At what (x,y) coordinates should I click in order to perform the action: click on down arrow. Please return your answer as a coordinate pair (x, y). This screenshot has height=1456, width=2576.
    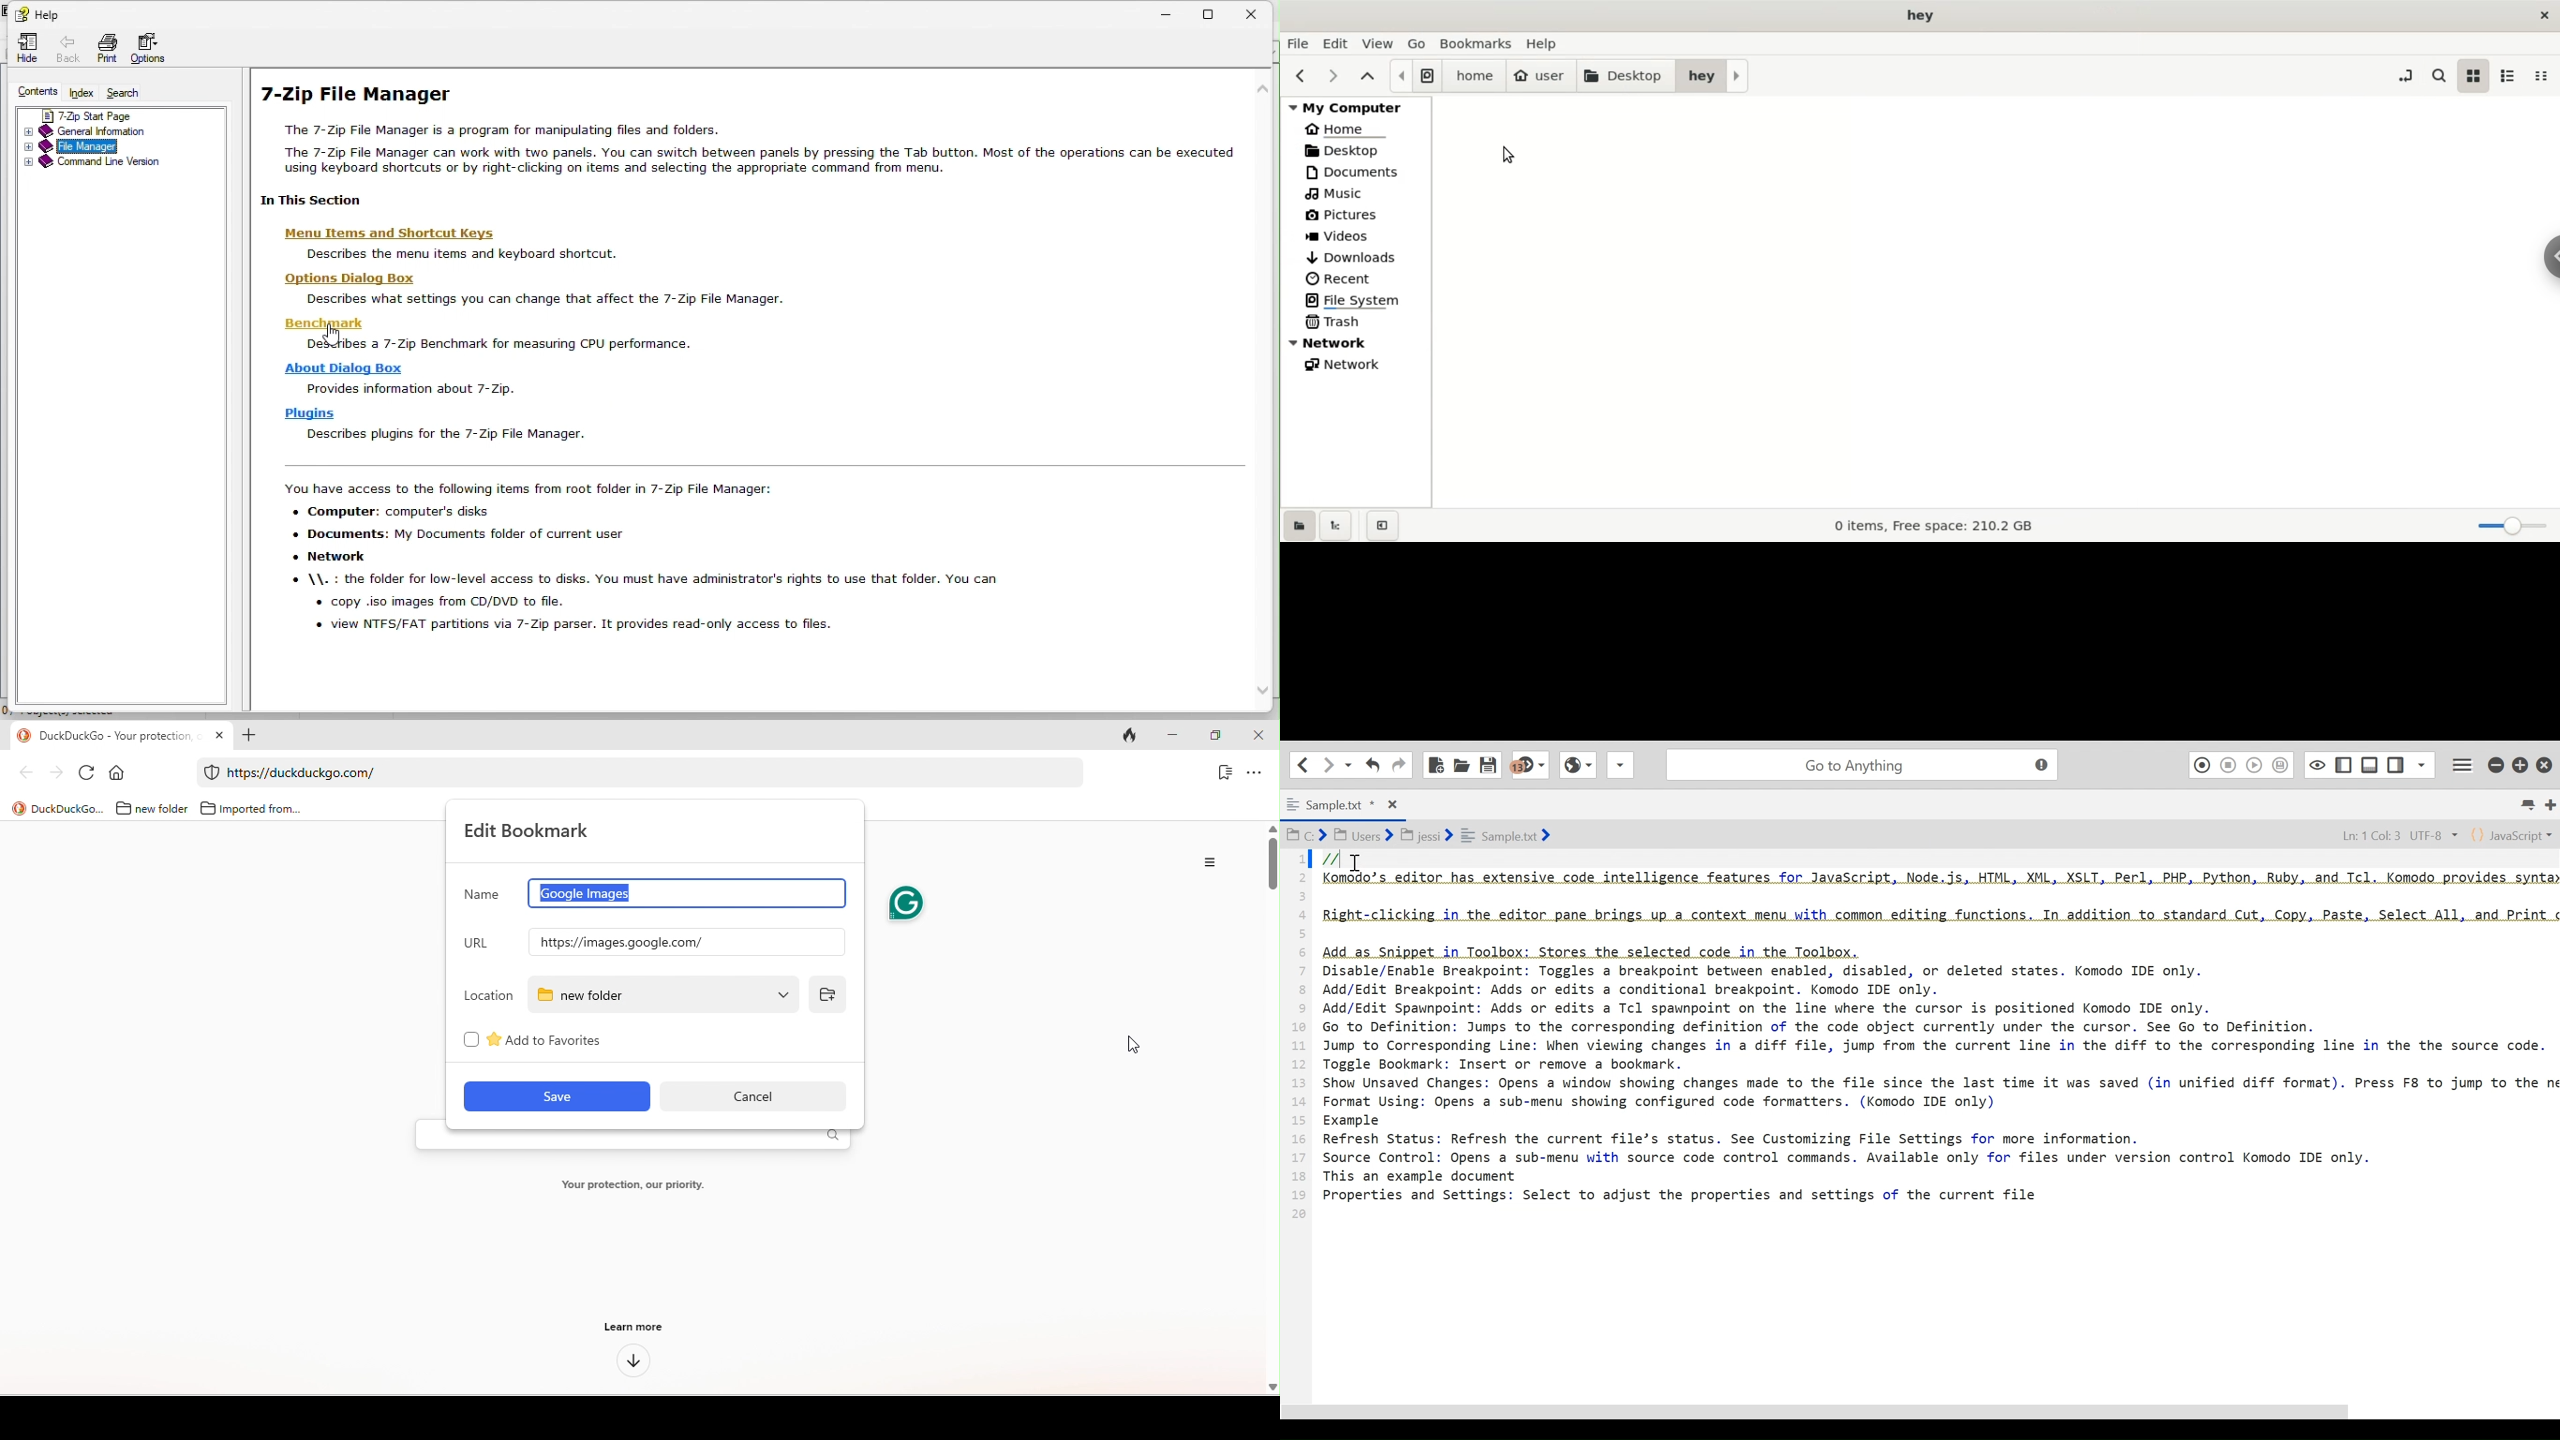
    Looking at the image, I should click on (633, 1364).